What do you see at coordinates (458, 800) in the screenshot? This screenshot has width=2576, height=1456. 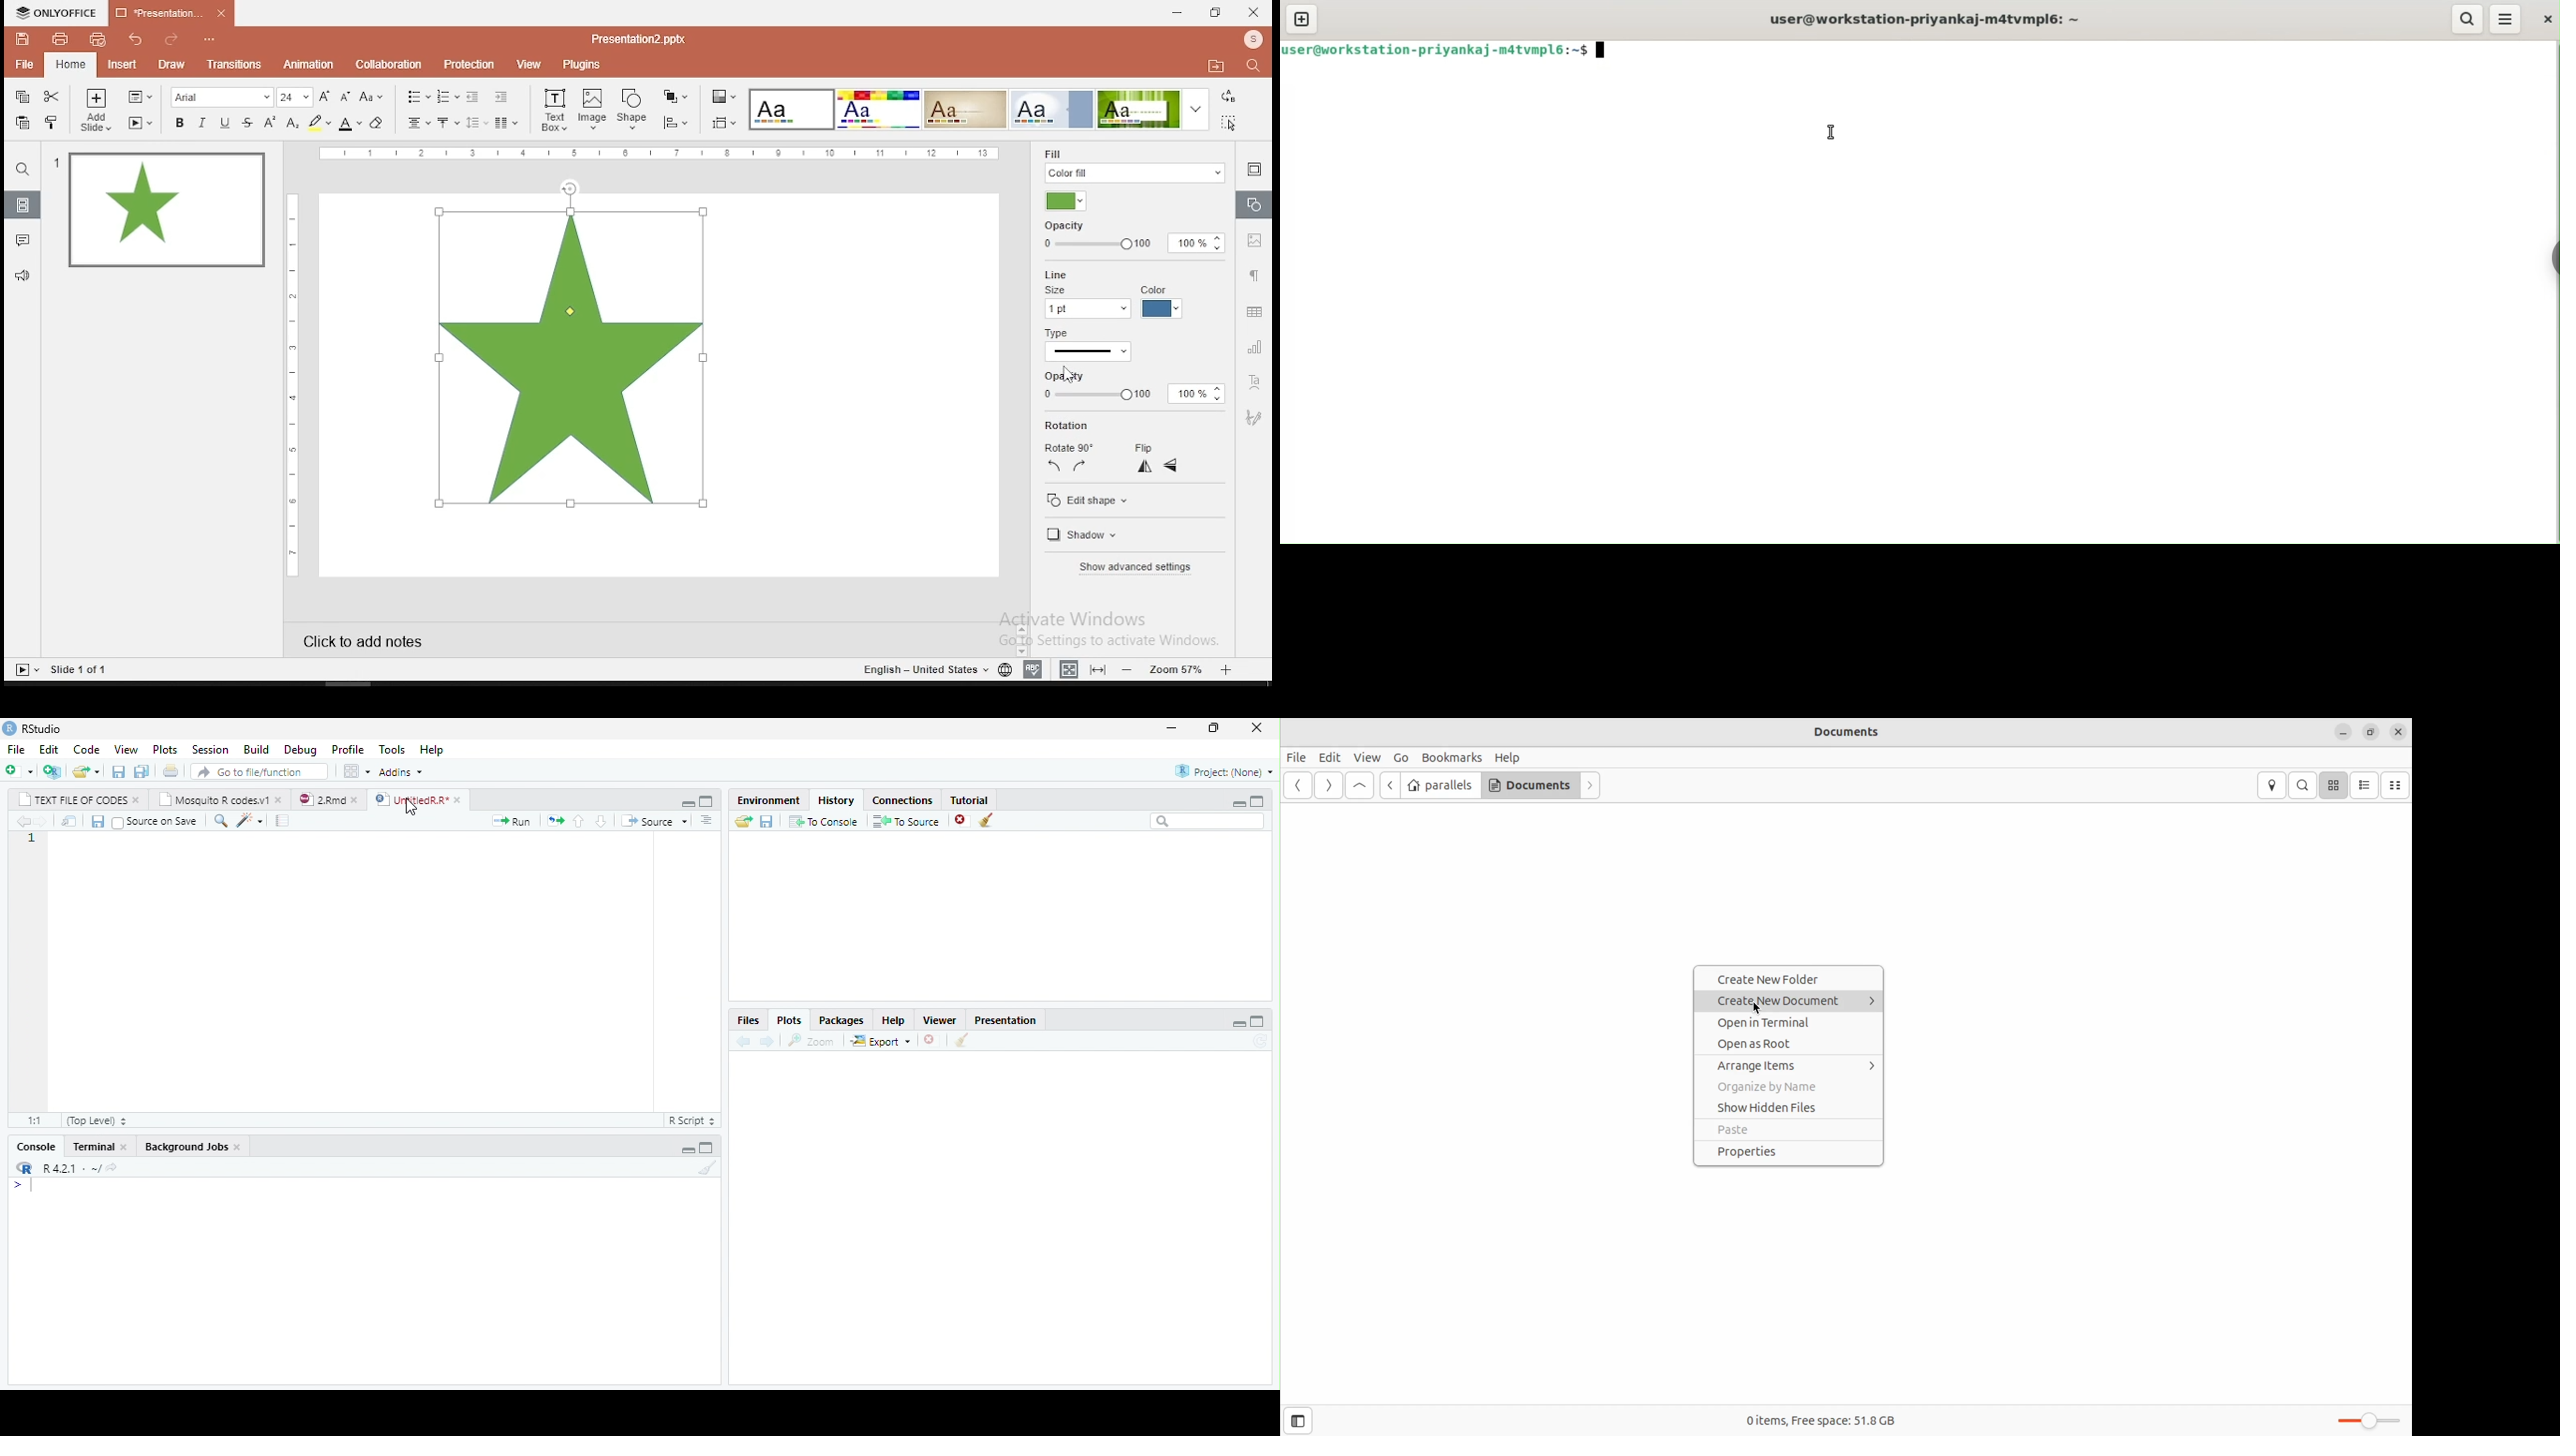 I see `close` at bounding box center [458, 800].